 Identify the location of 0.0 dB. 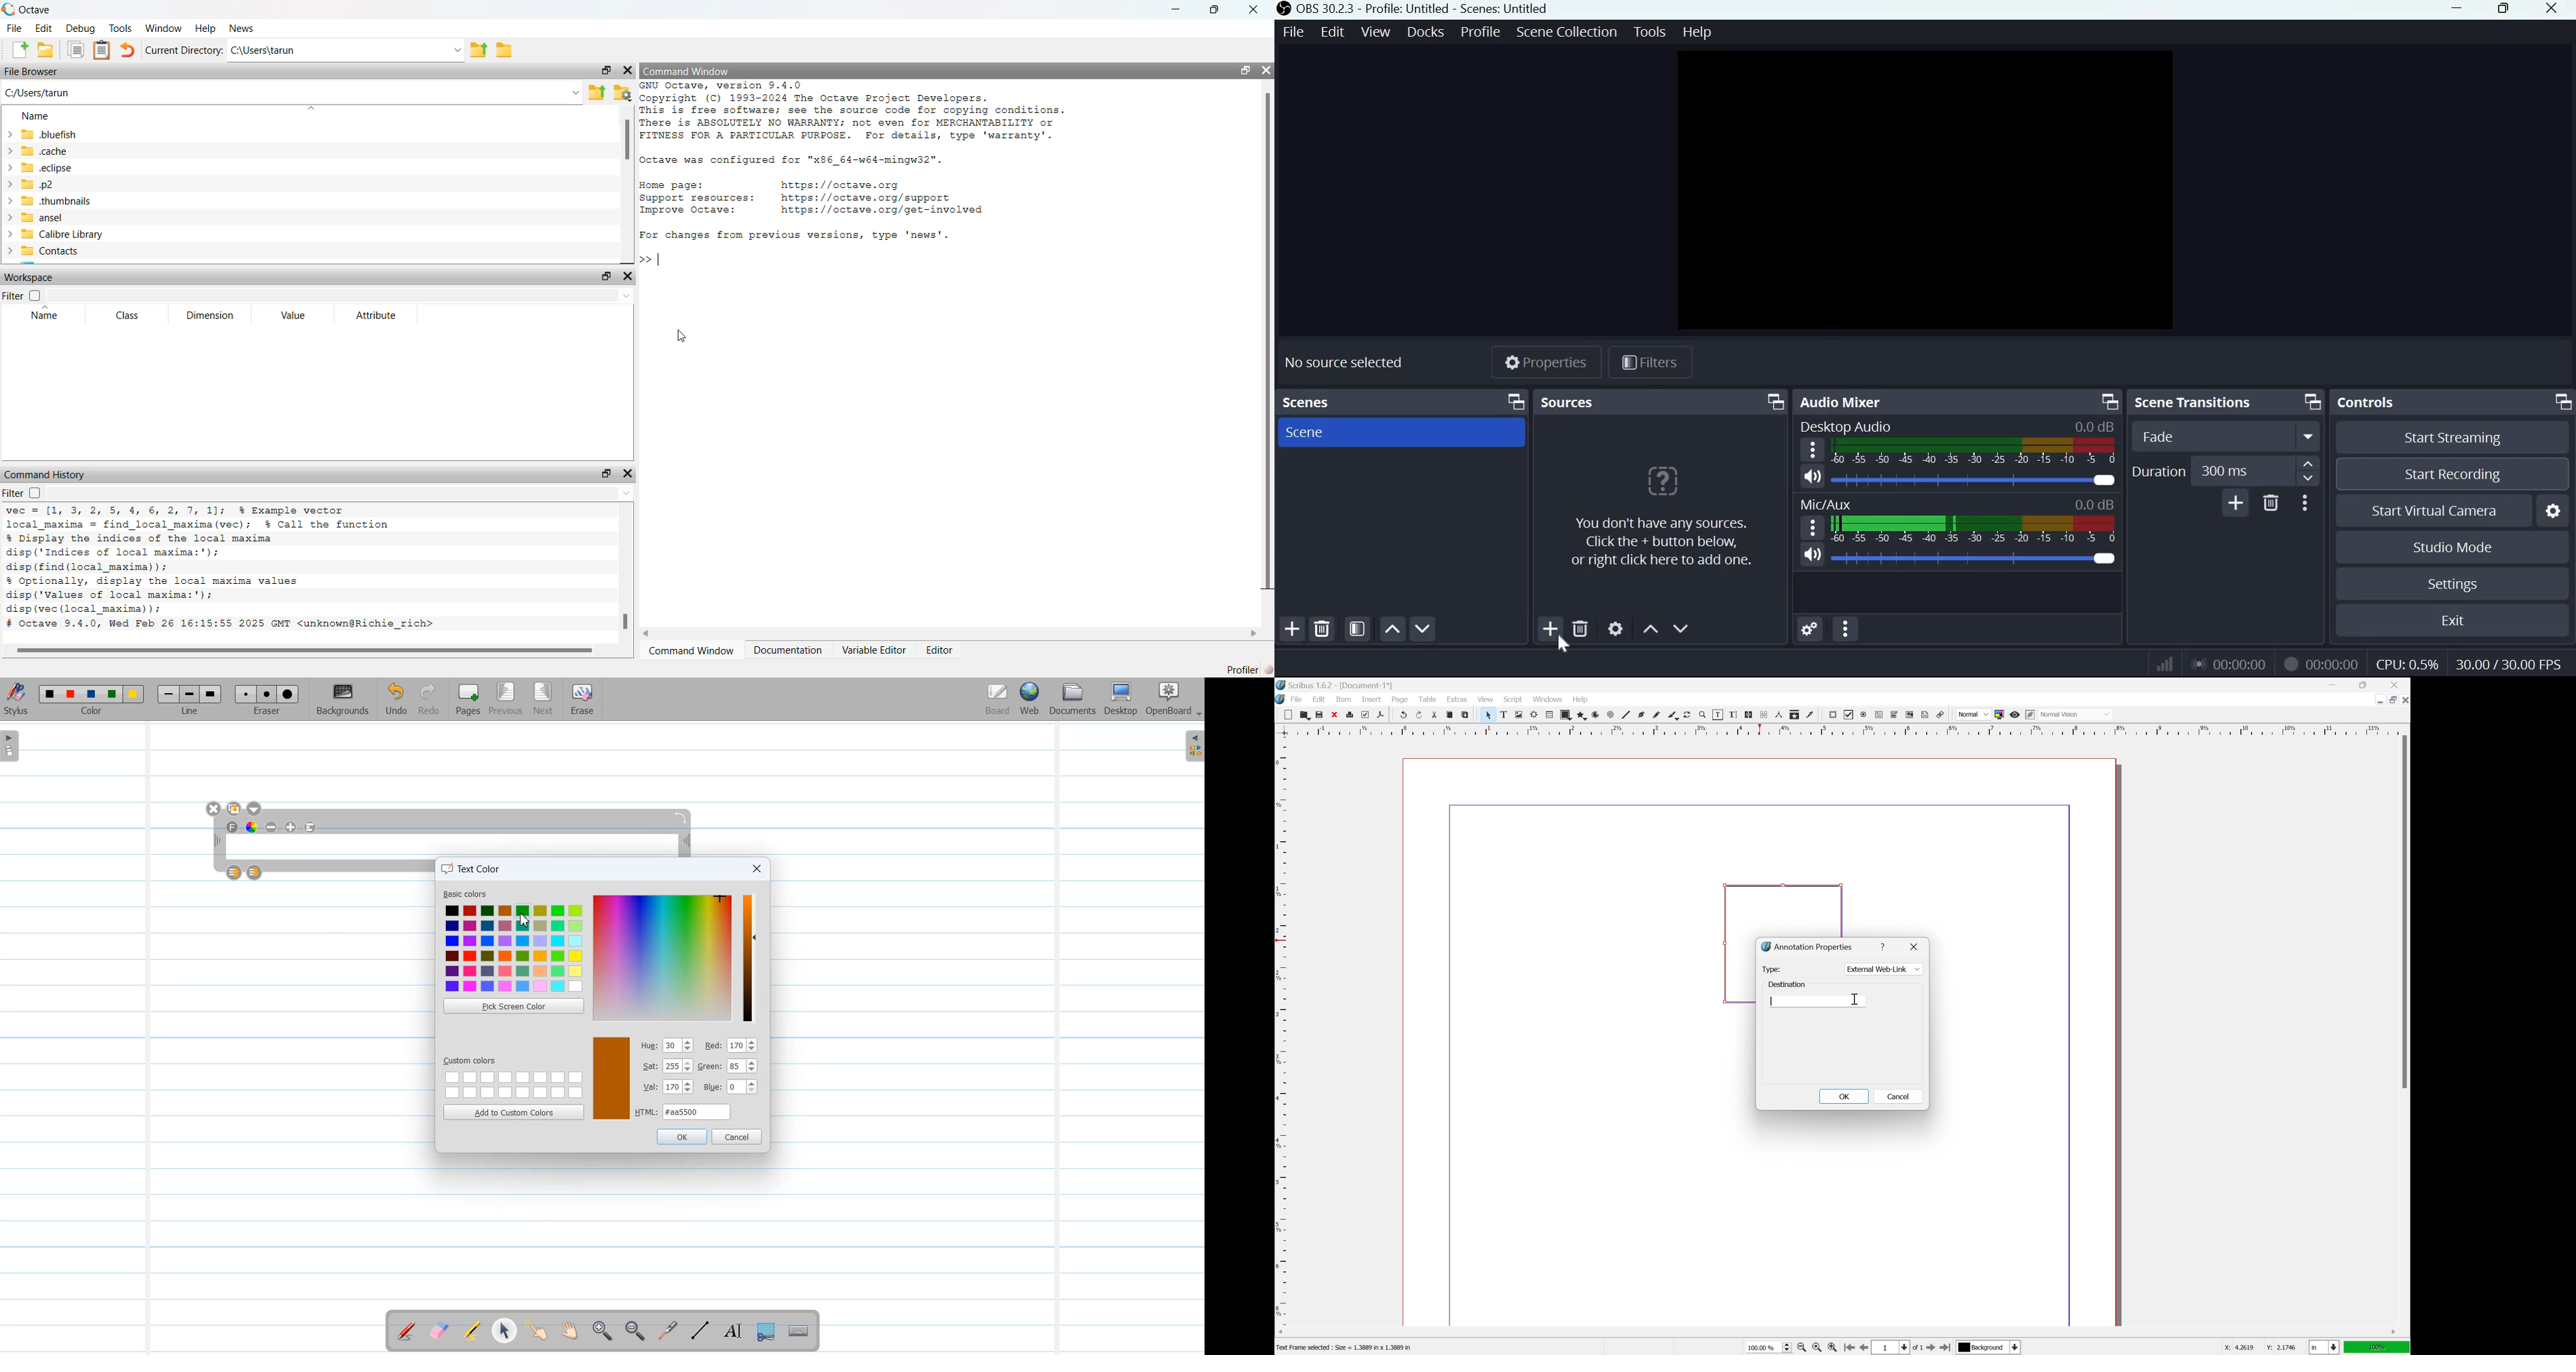
(2093, 427).